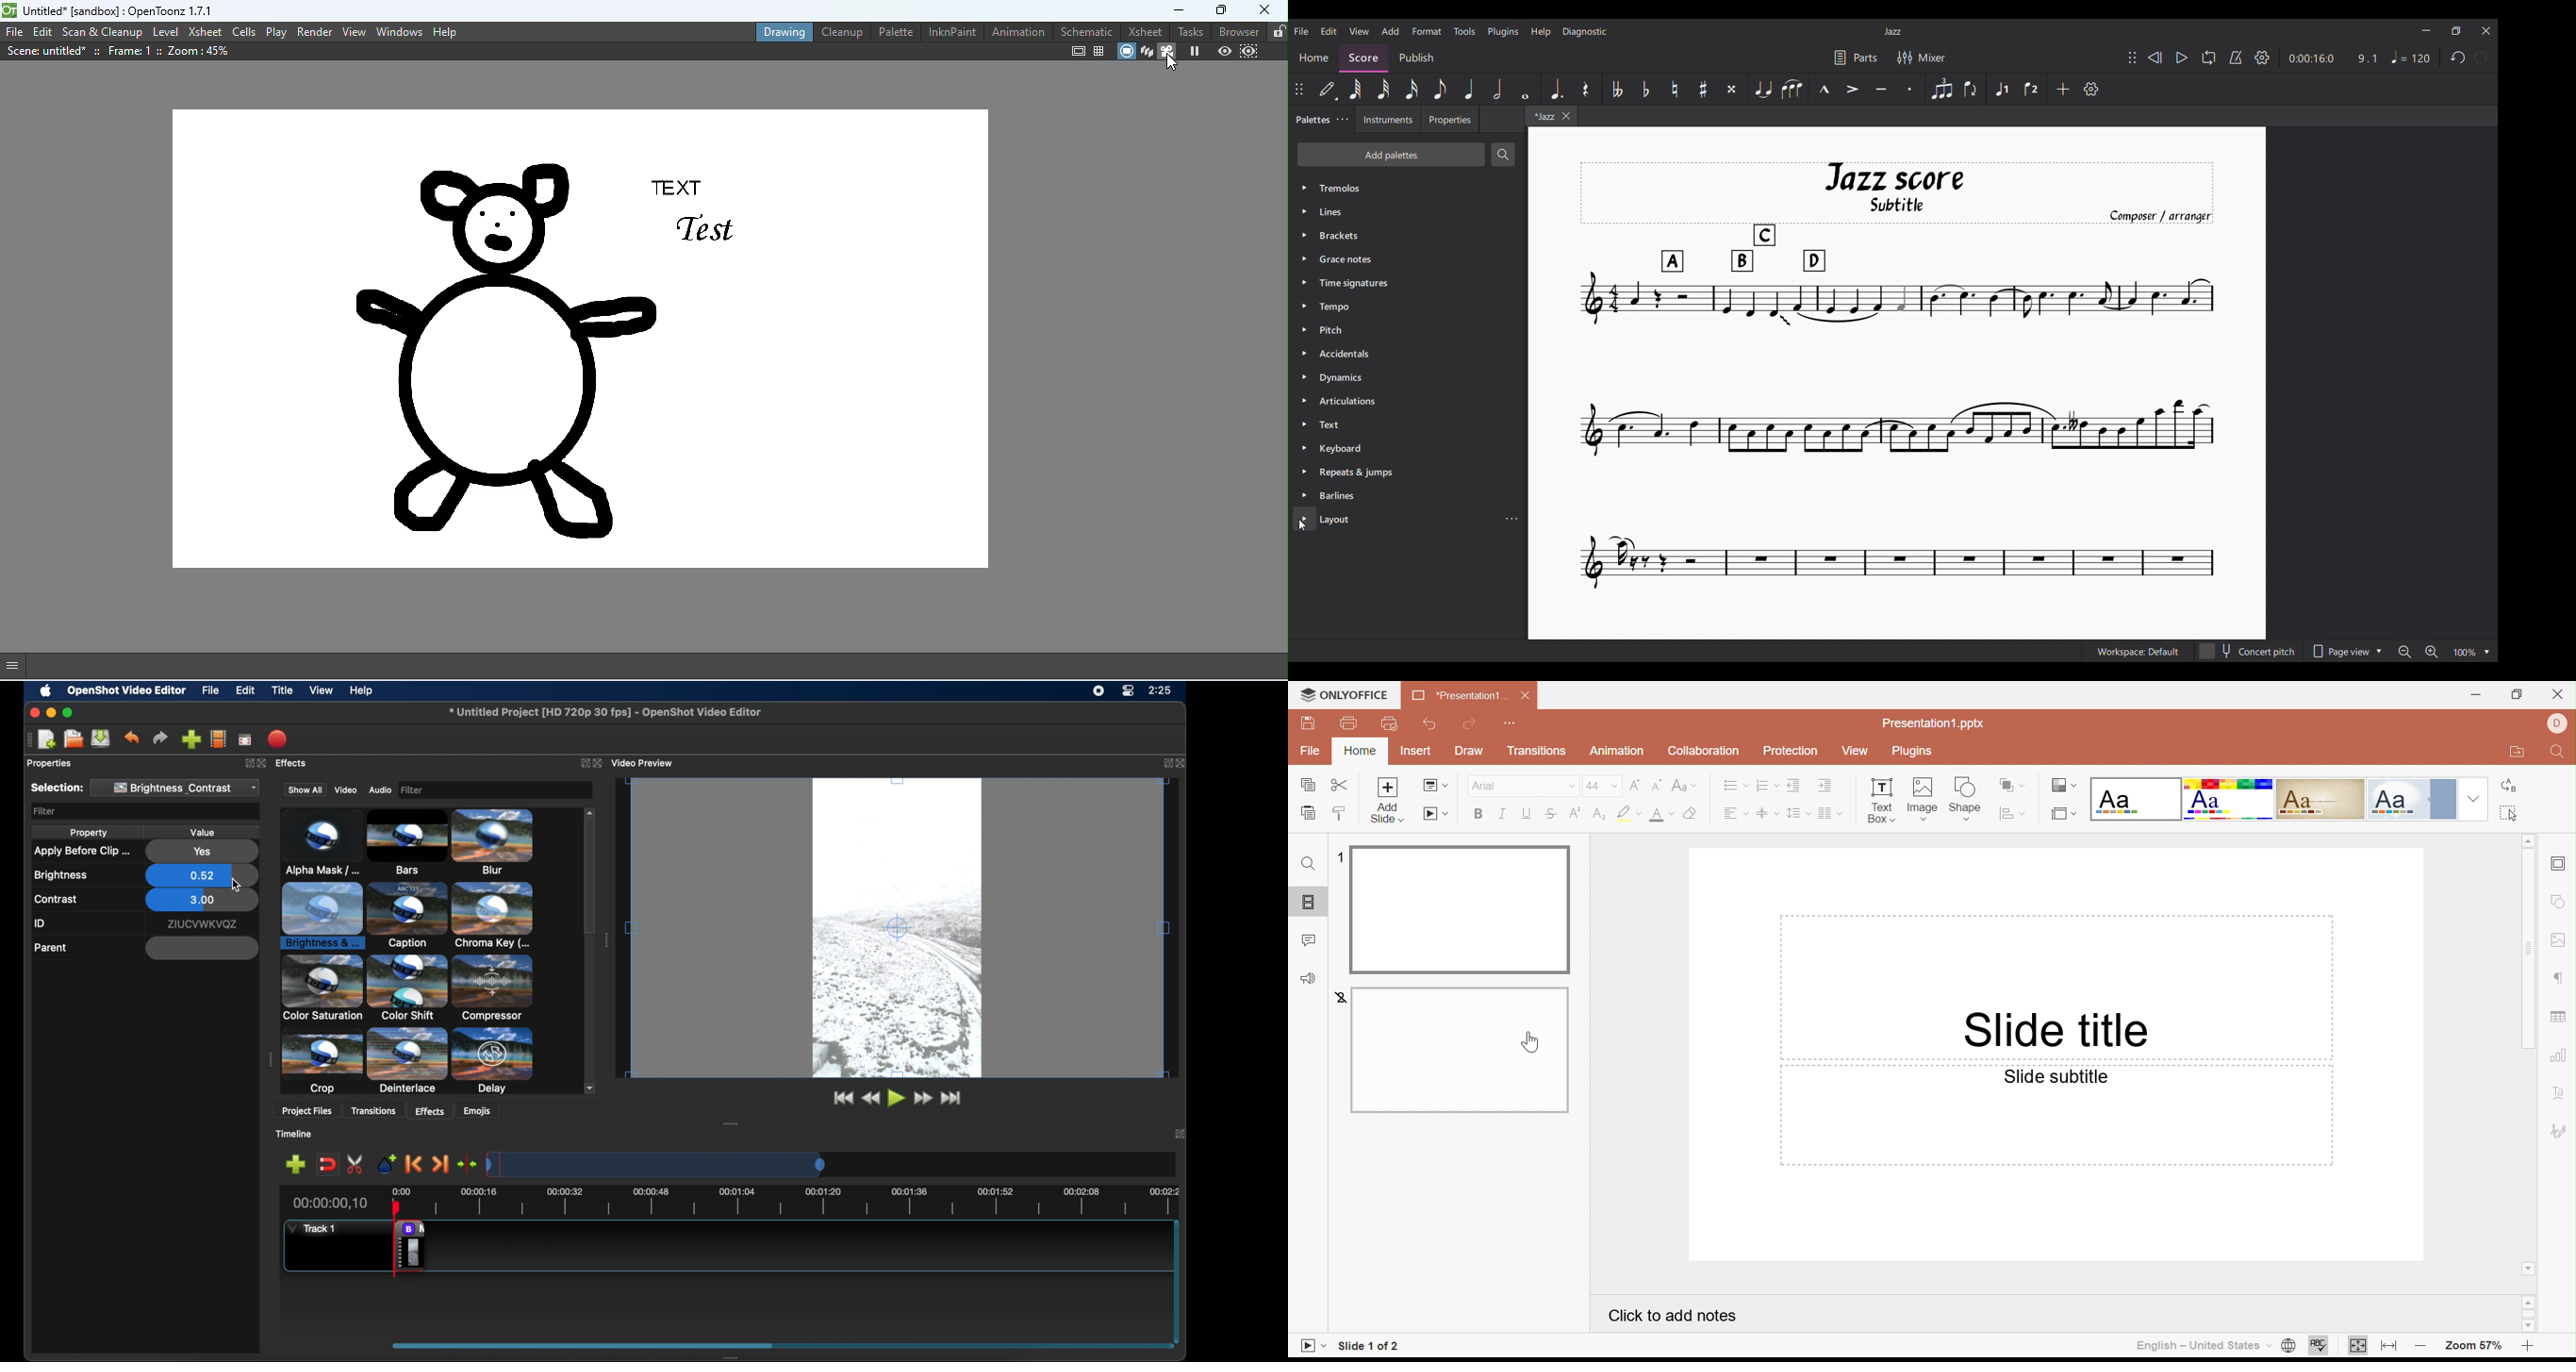 Image resolution: width=2576 pixels, height=1372 pixels. What do you see at coordinates (1299, 89) in the screenshot?
I see `Change position` at bounding box center [1299, 89].